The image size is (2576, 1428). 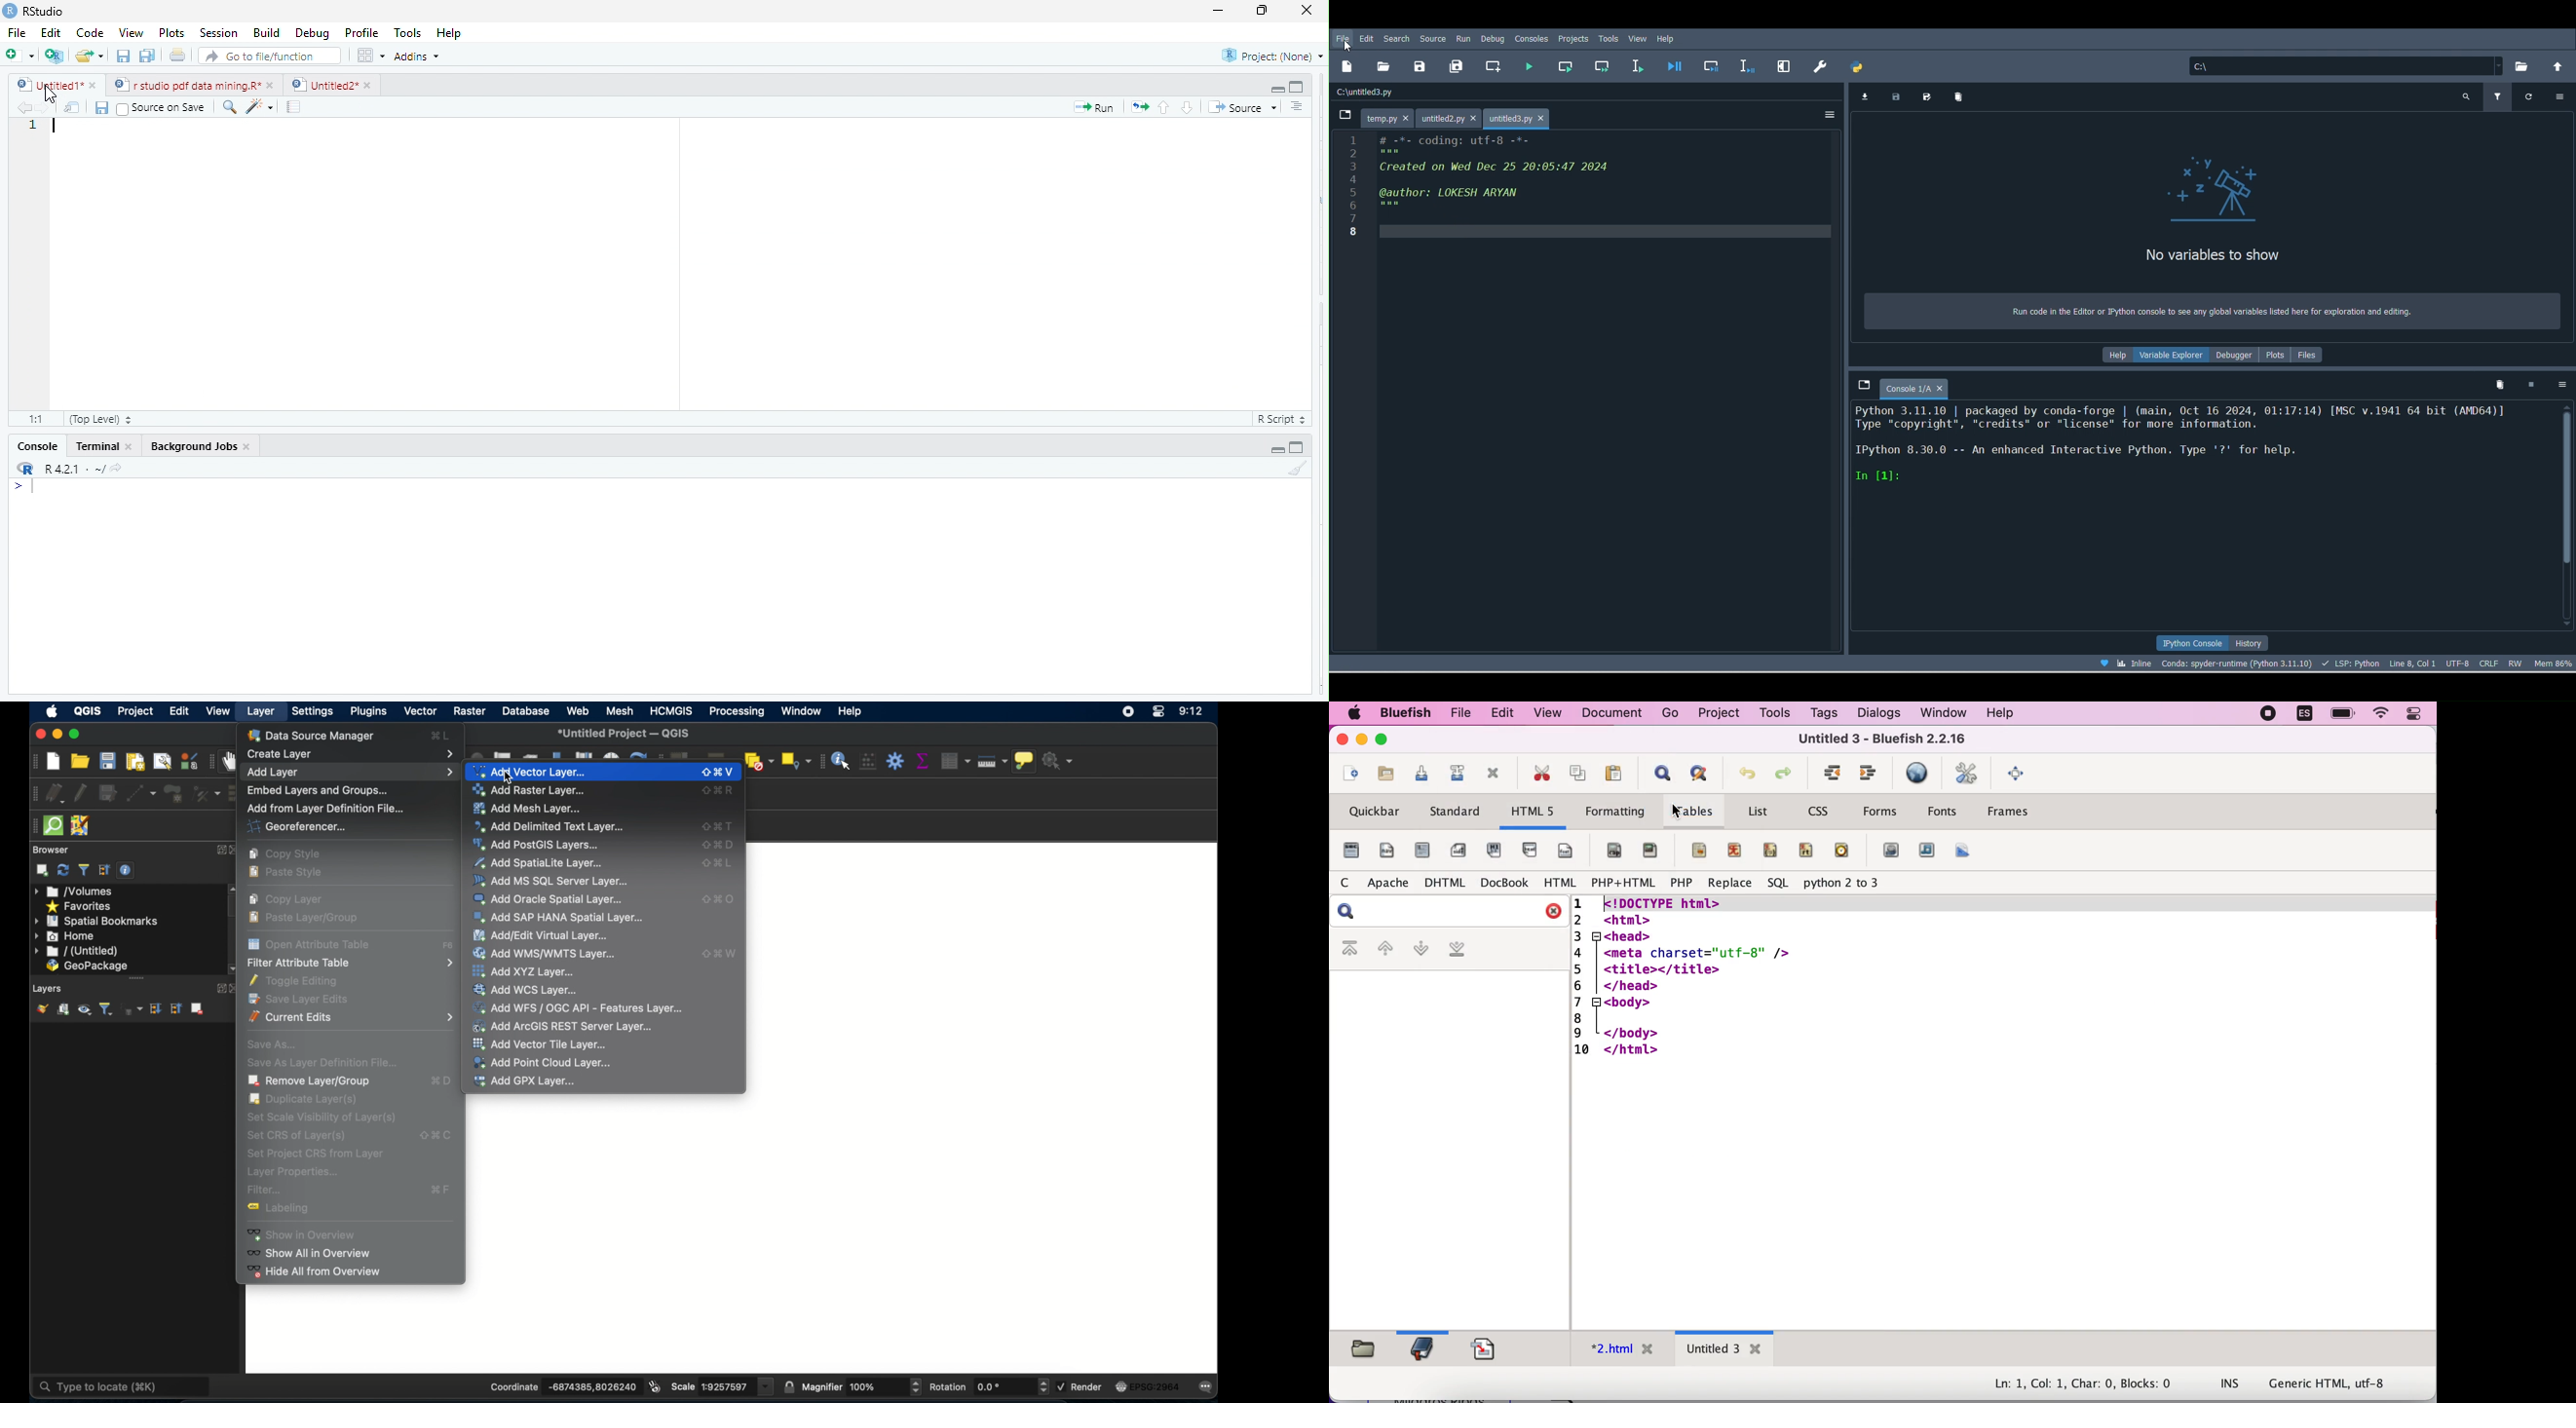 I want to click on Search variable names and types (Ctrl + F), so click(x=2466, y=95).